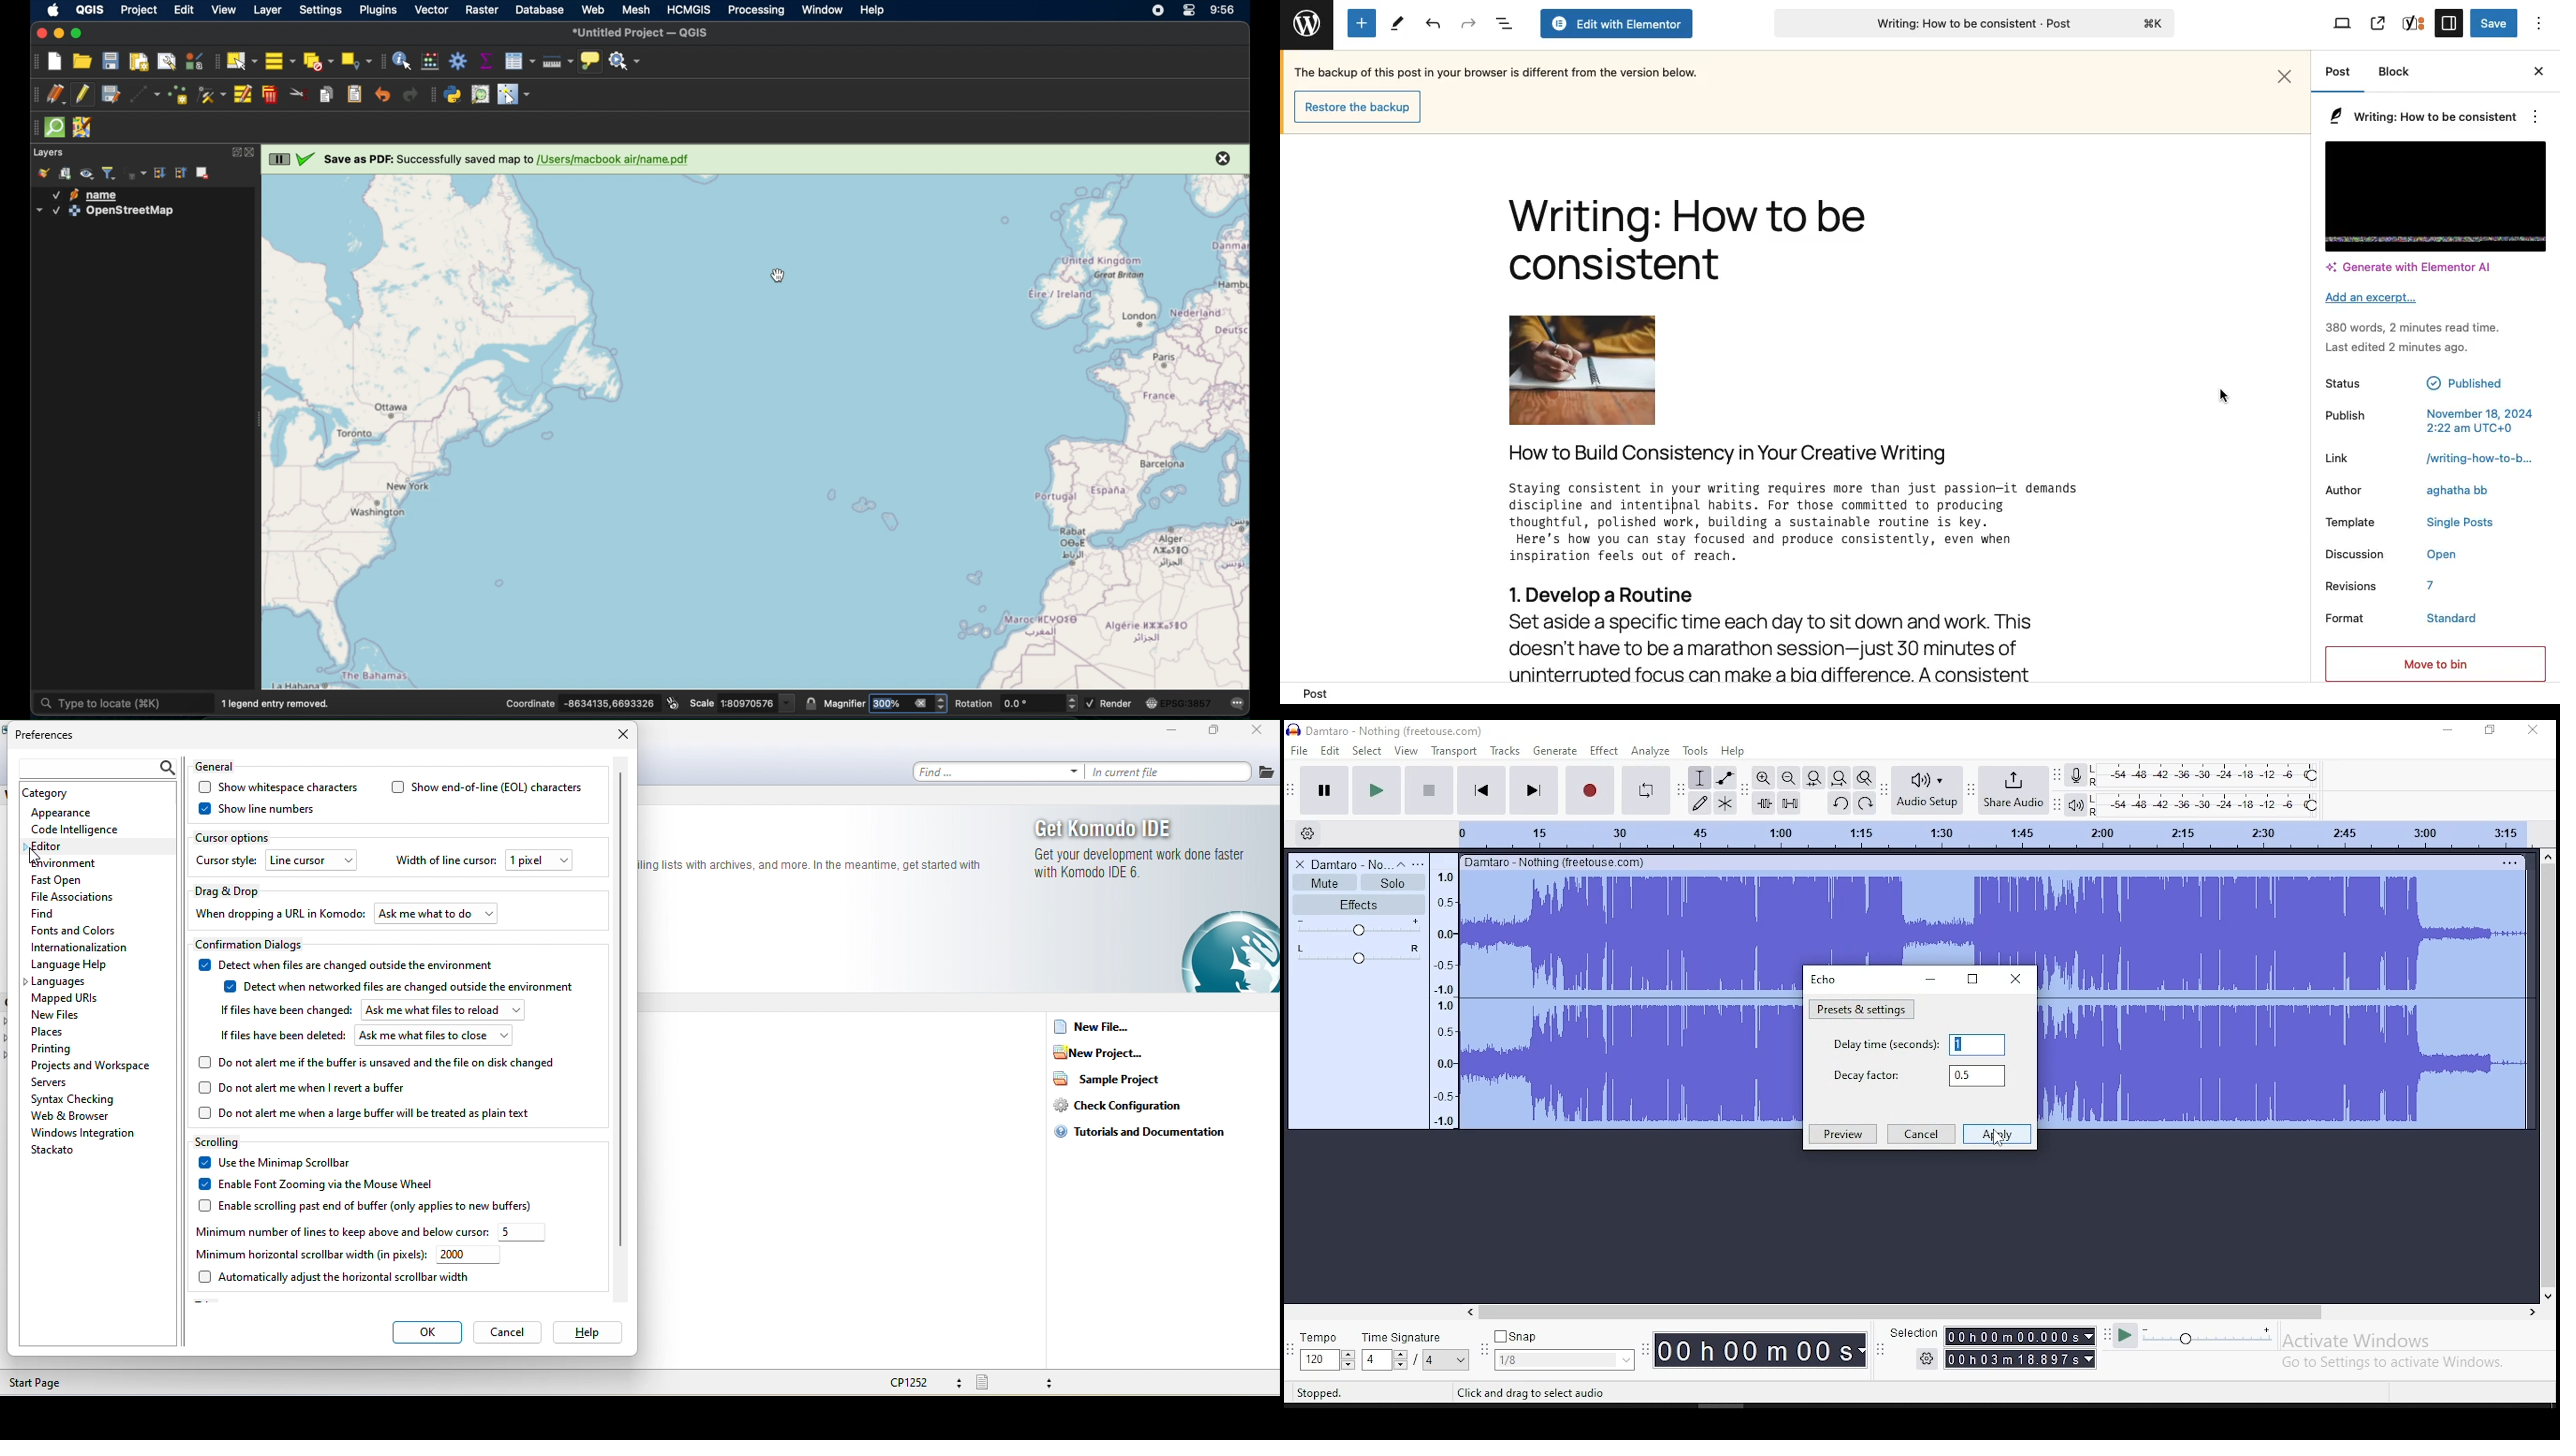 Image resolution: width=2576 pixels, height=1456 pixels. I want to click on 1/8, so click(1550, 1360).